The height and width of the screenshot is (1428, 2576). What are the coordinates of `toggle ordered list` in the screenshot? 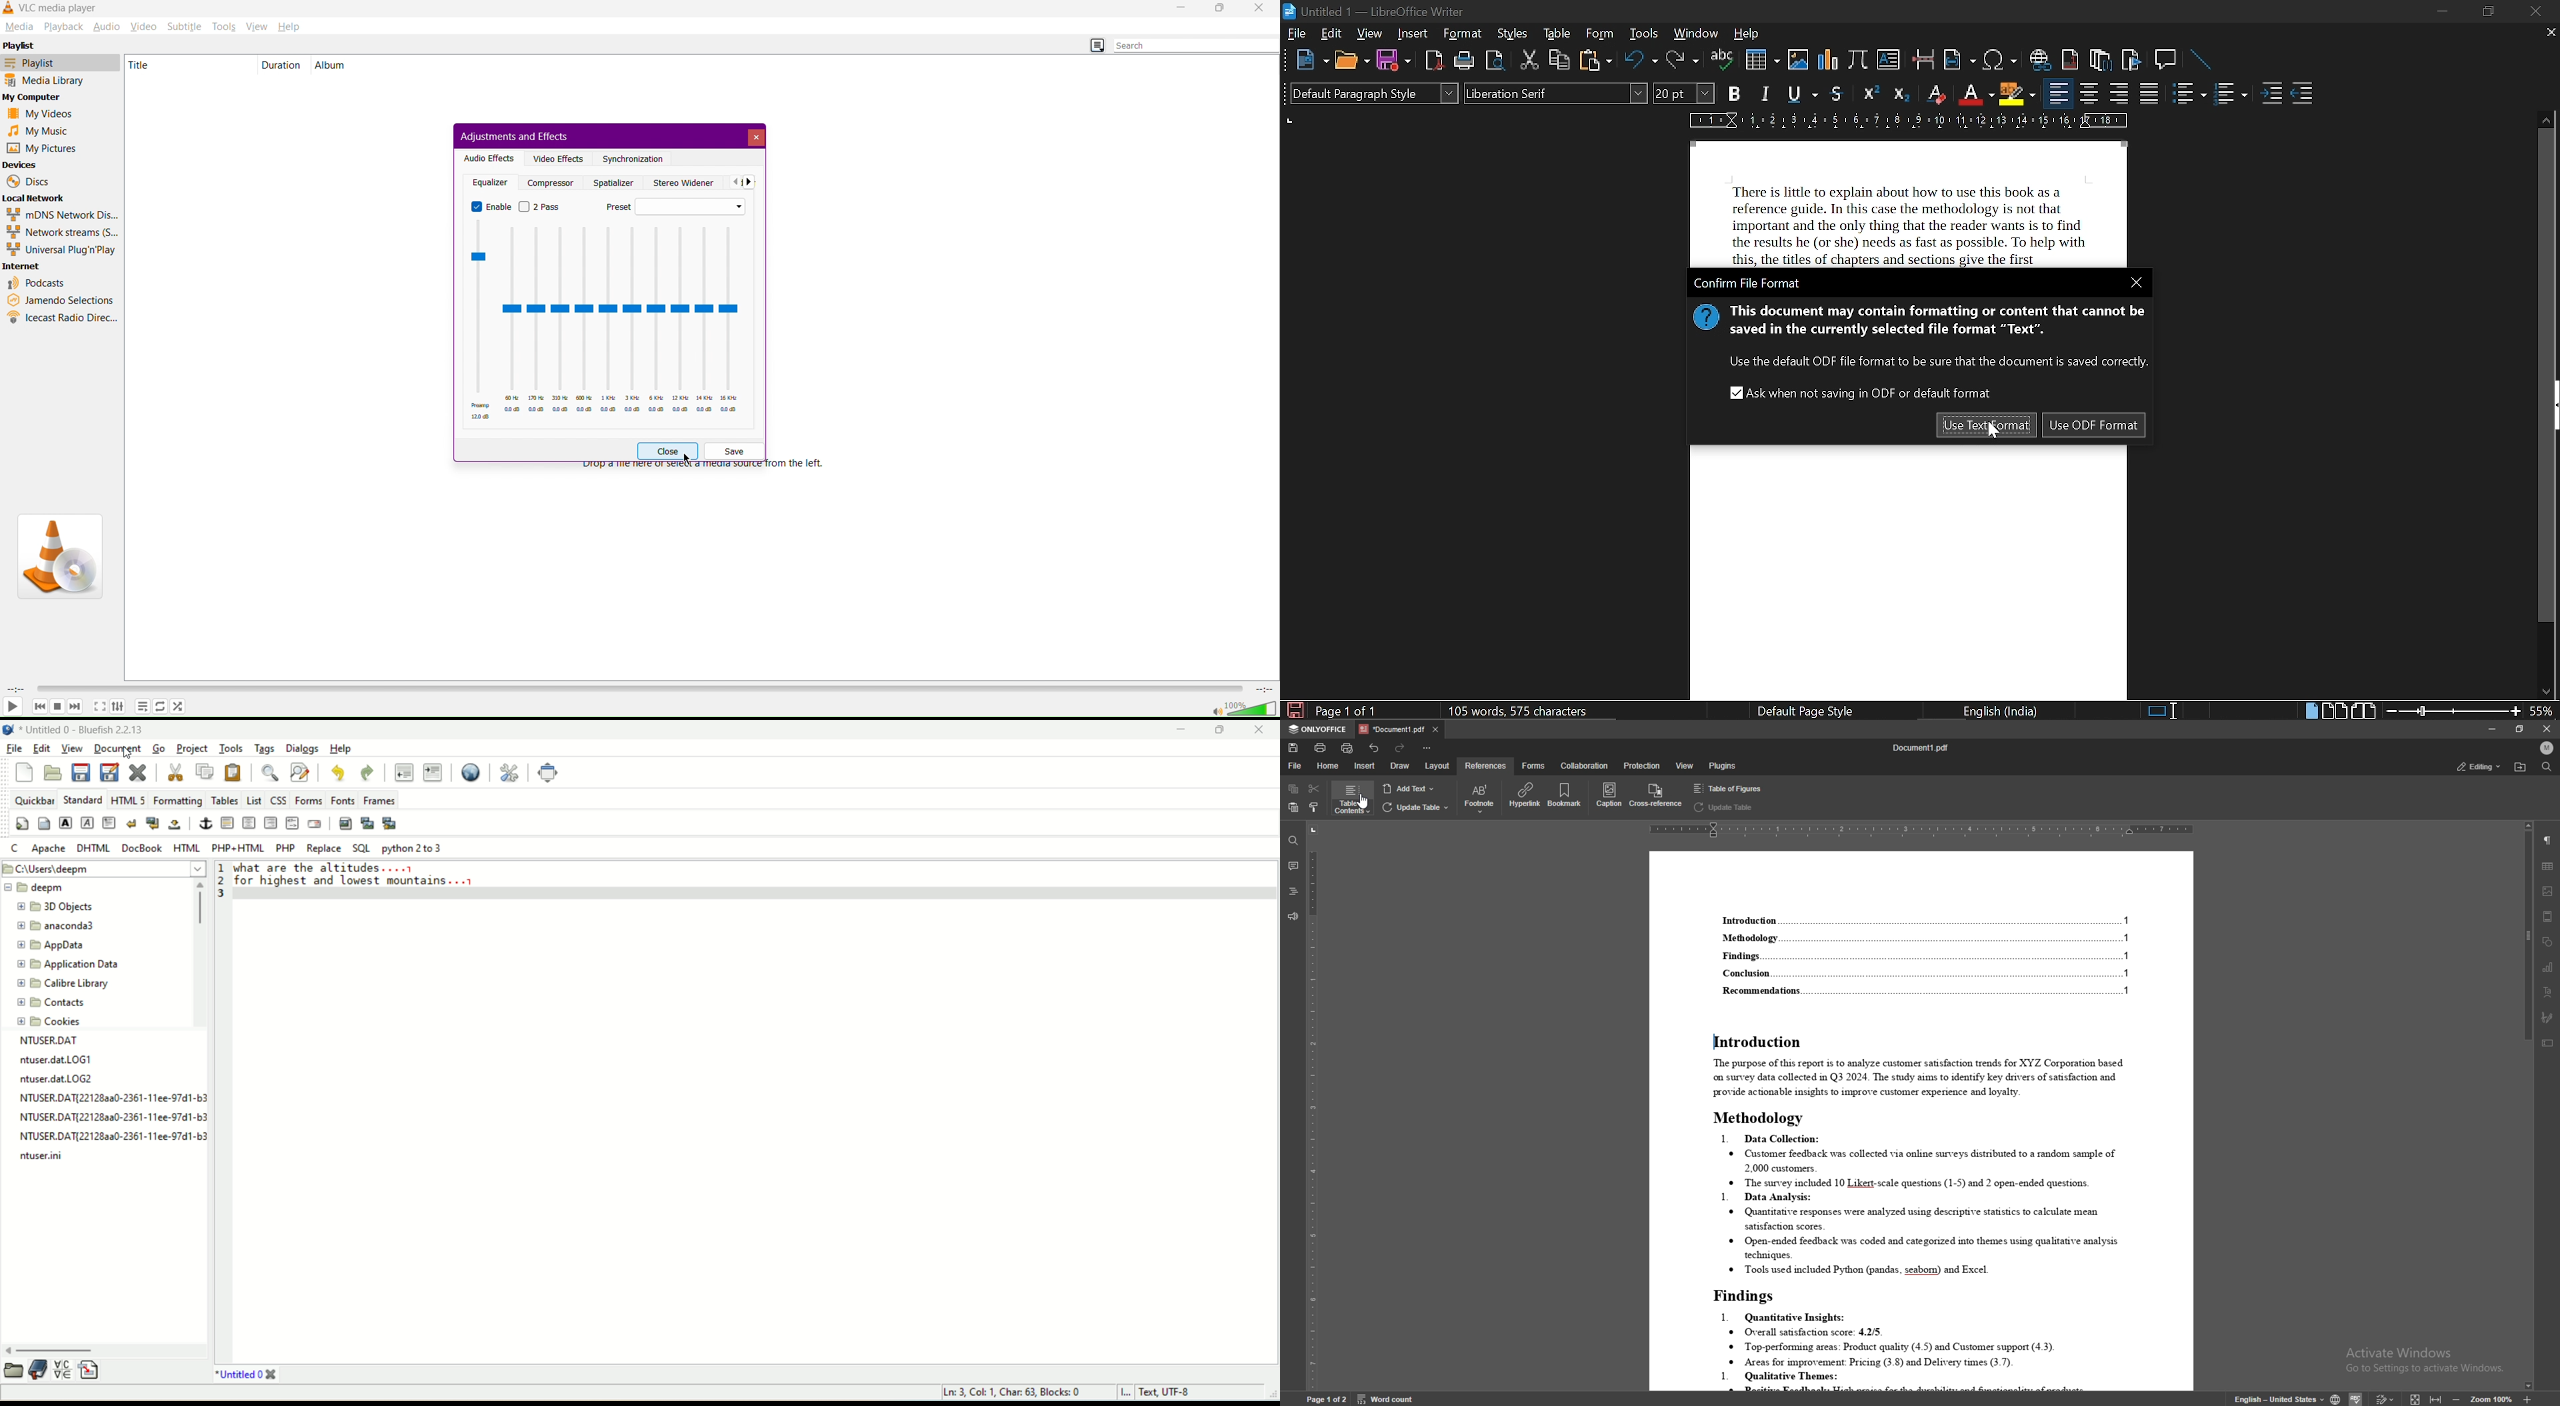 It's located at (2190, 92).